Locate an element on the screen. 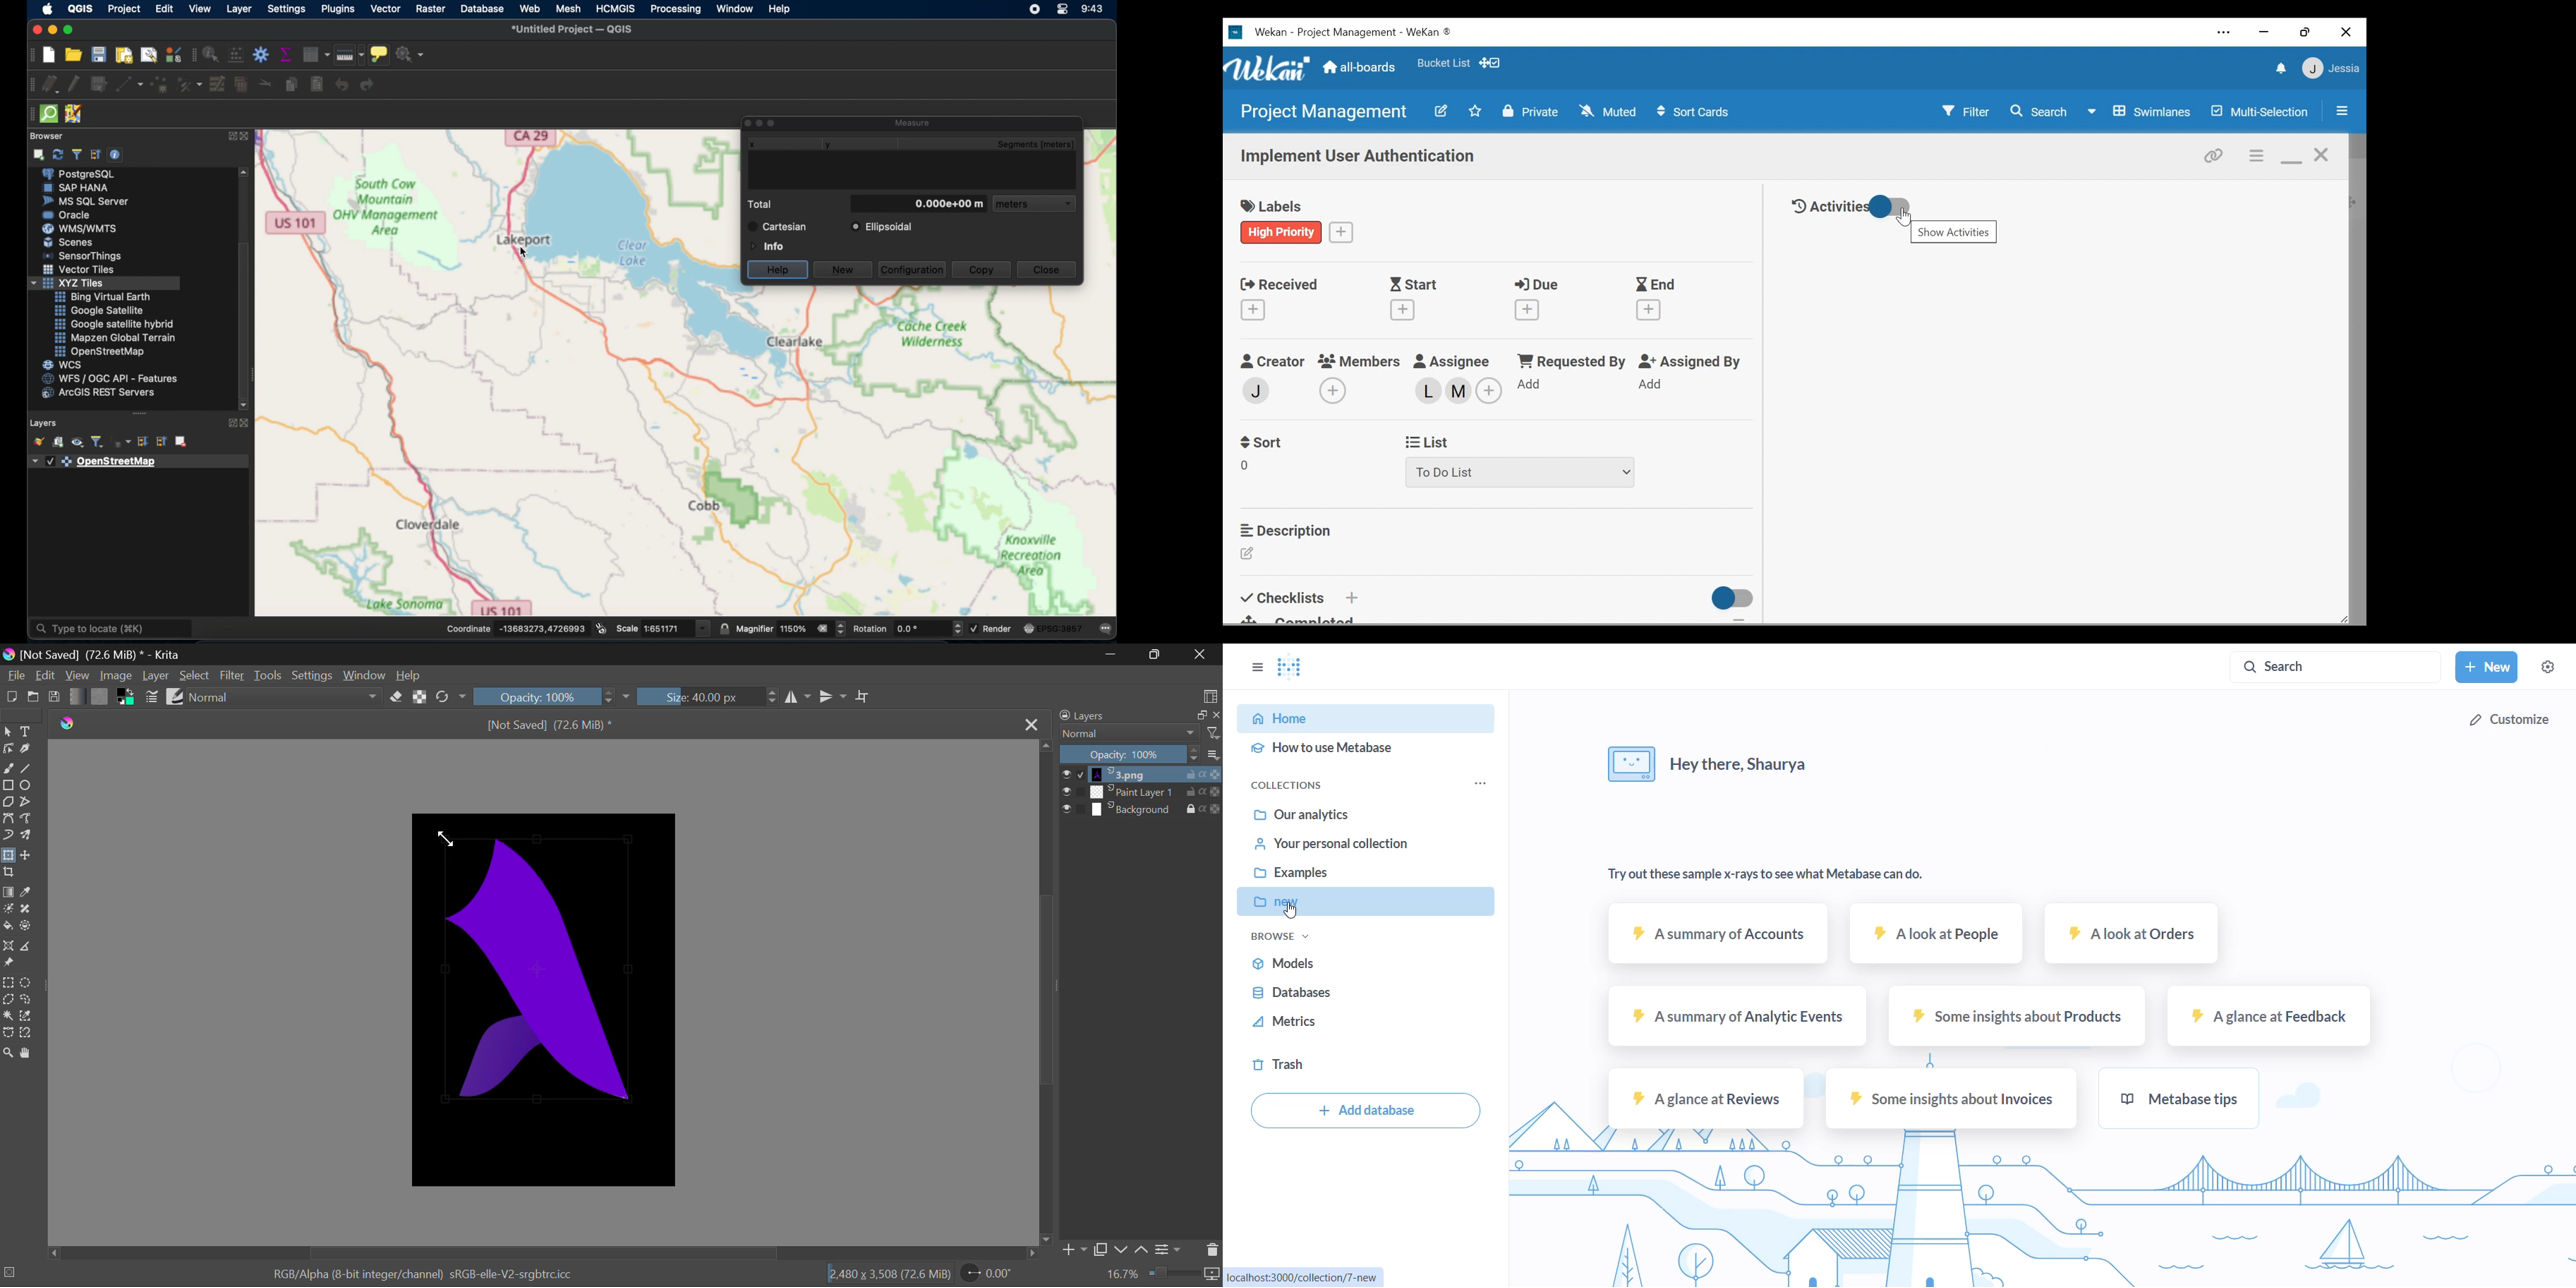 Image resolution: width=2576 pixels, height=1288 pixels. open field calculator is located at coordinates (235, 54).